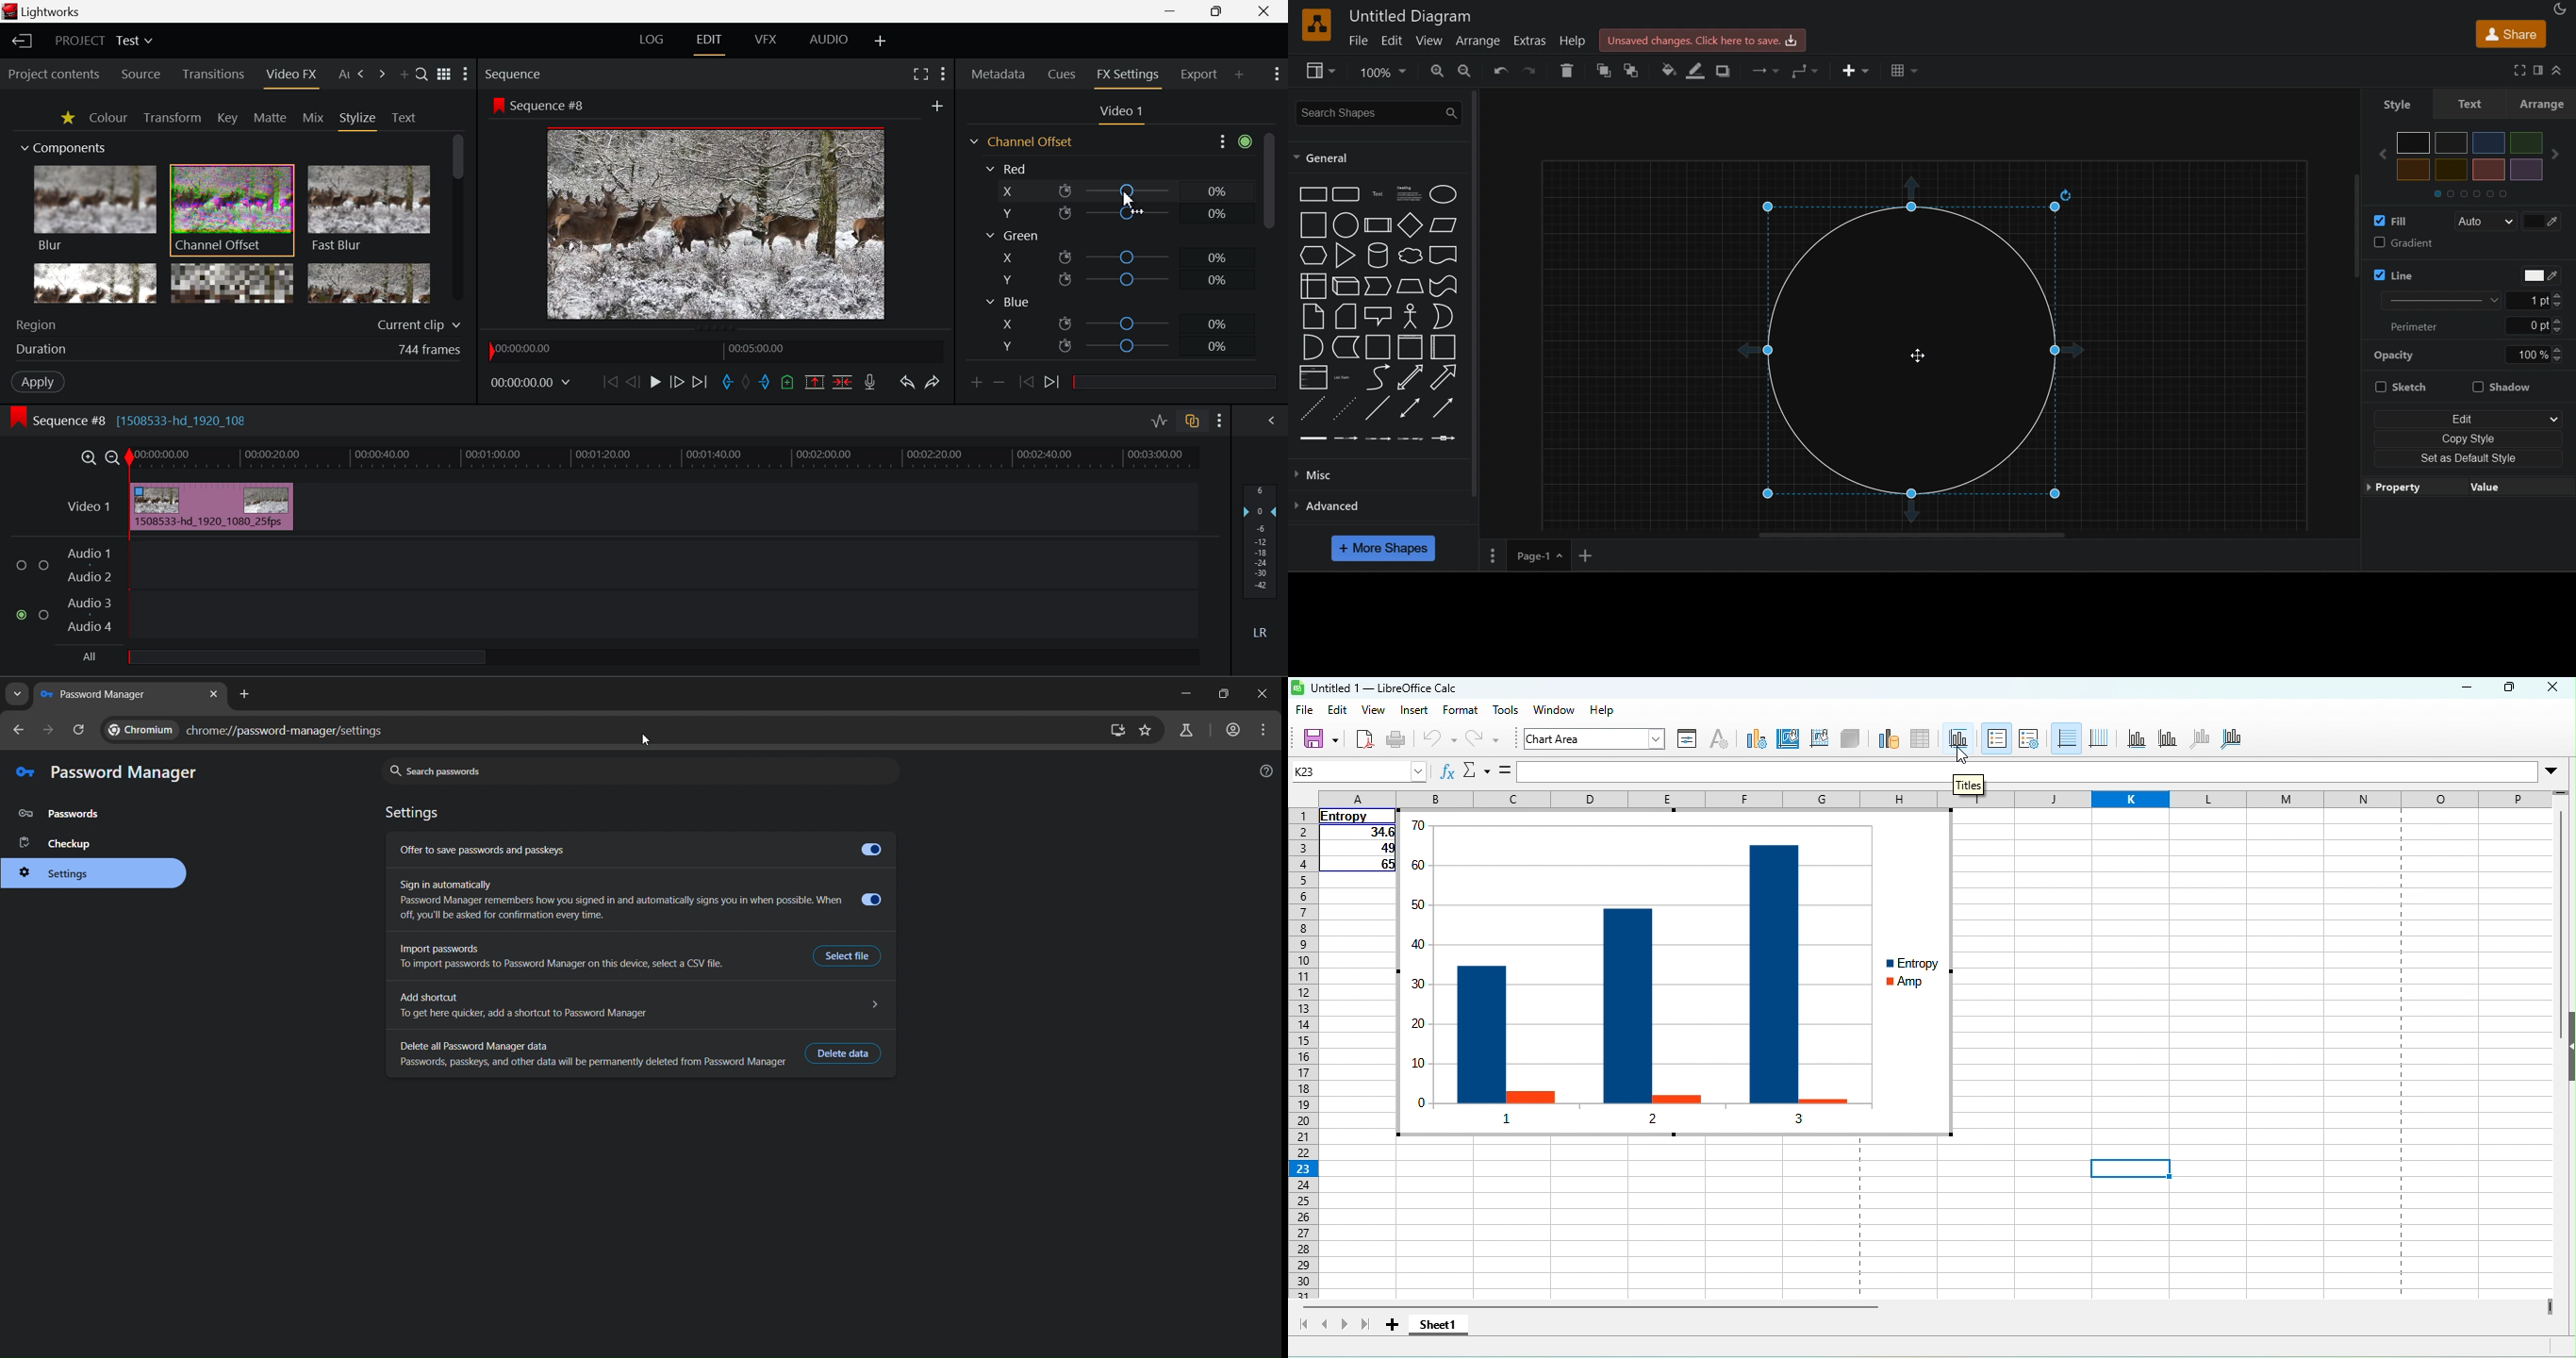  What do you see at coordinates (213, 505) in the screenshot?
I see `Effect Applied` at bounding box center [213, 505].